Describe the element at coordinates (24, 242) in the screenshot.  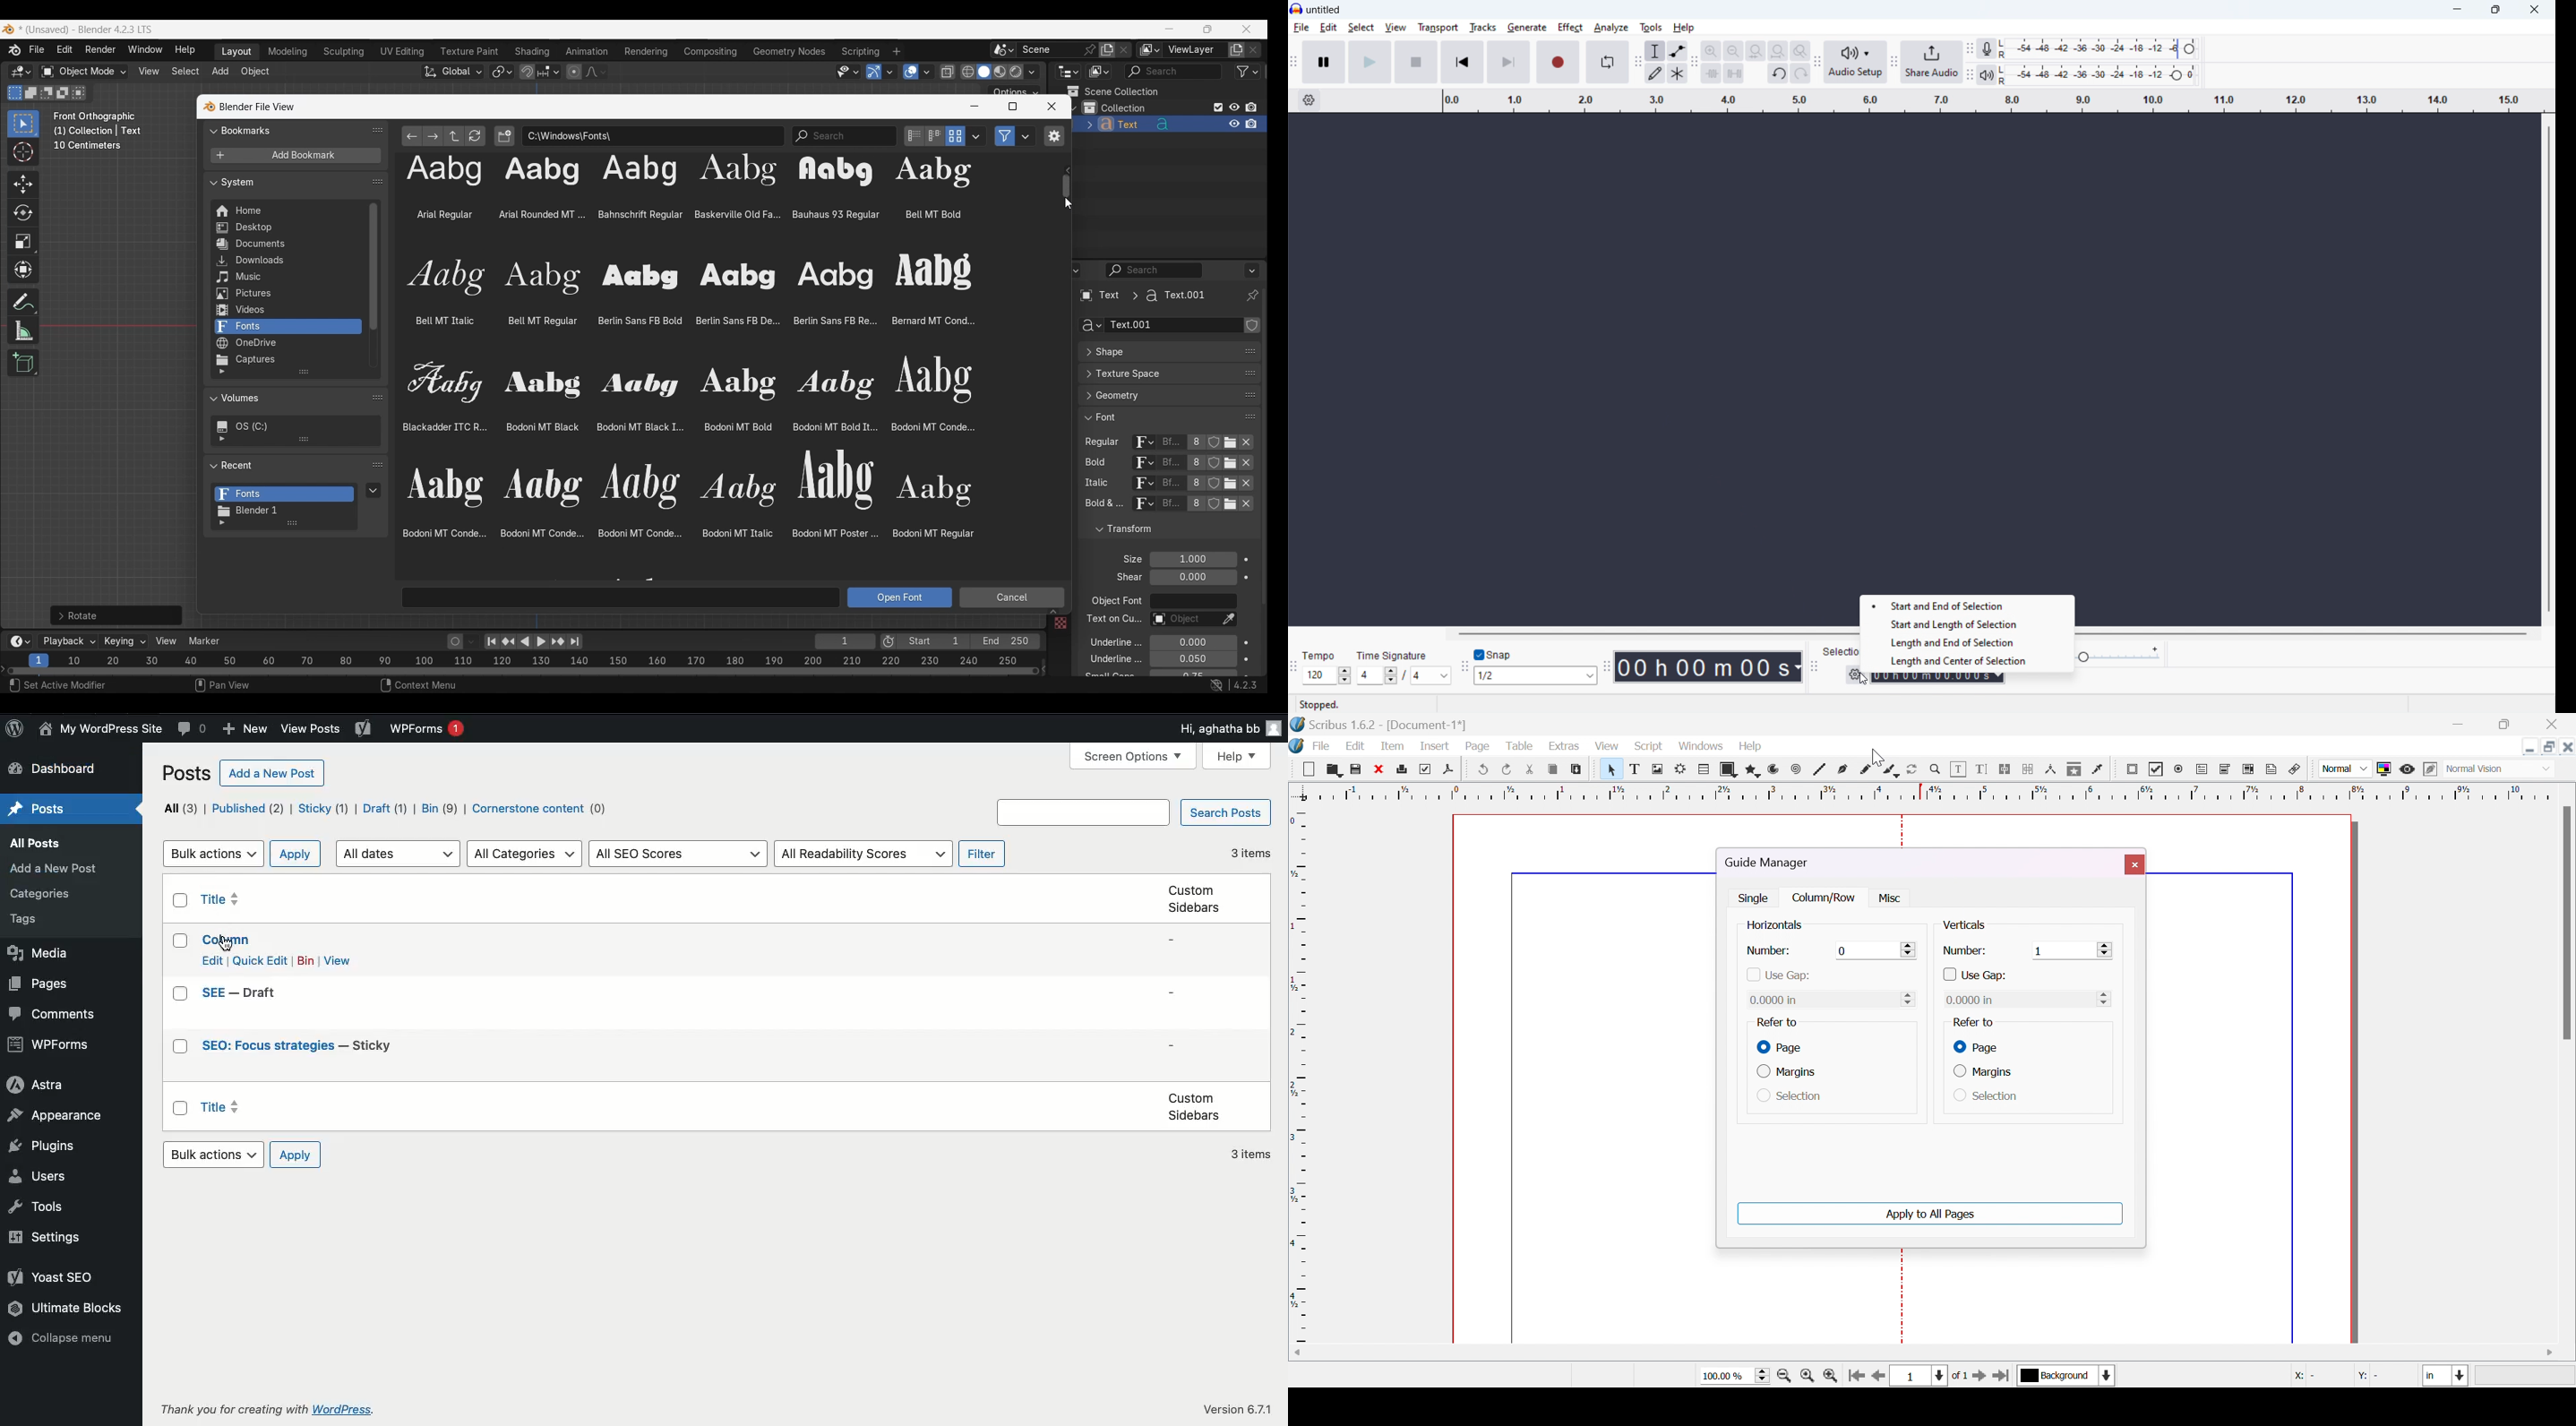
I see `Scale` at that location.